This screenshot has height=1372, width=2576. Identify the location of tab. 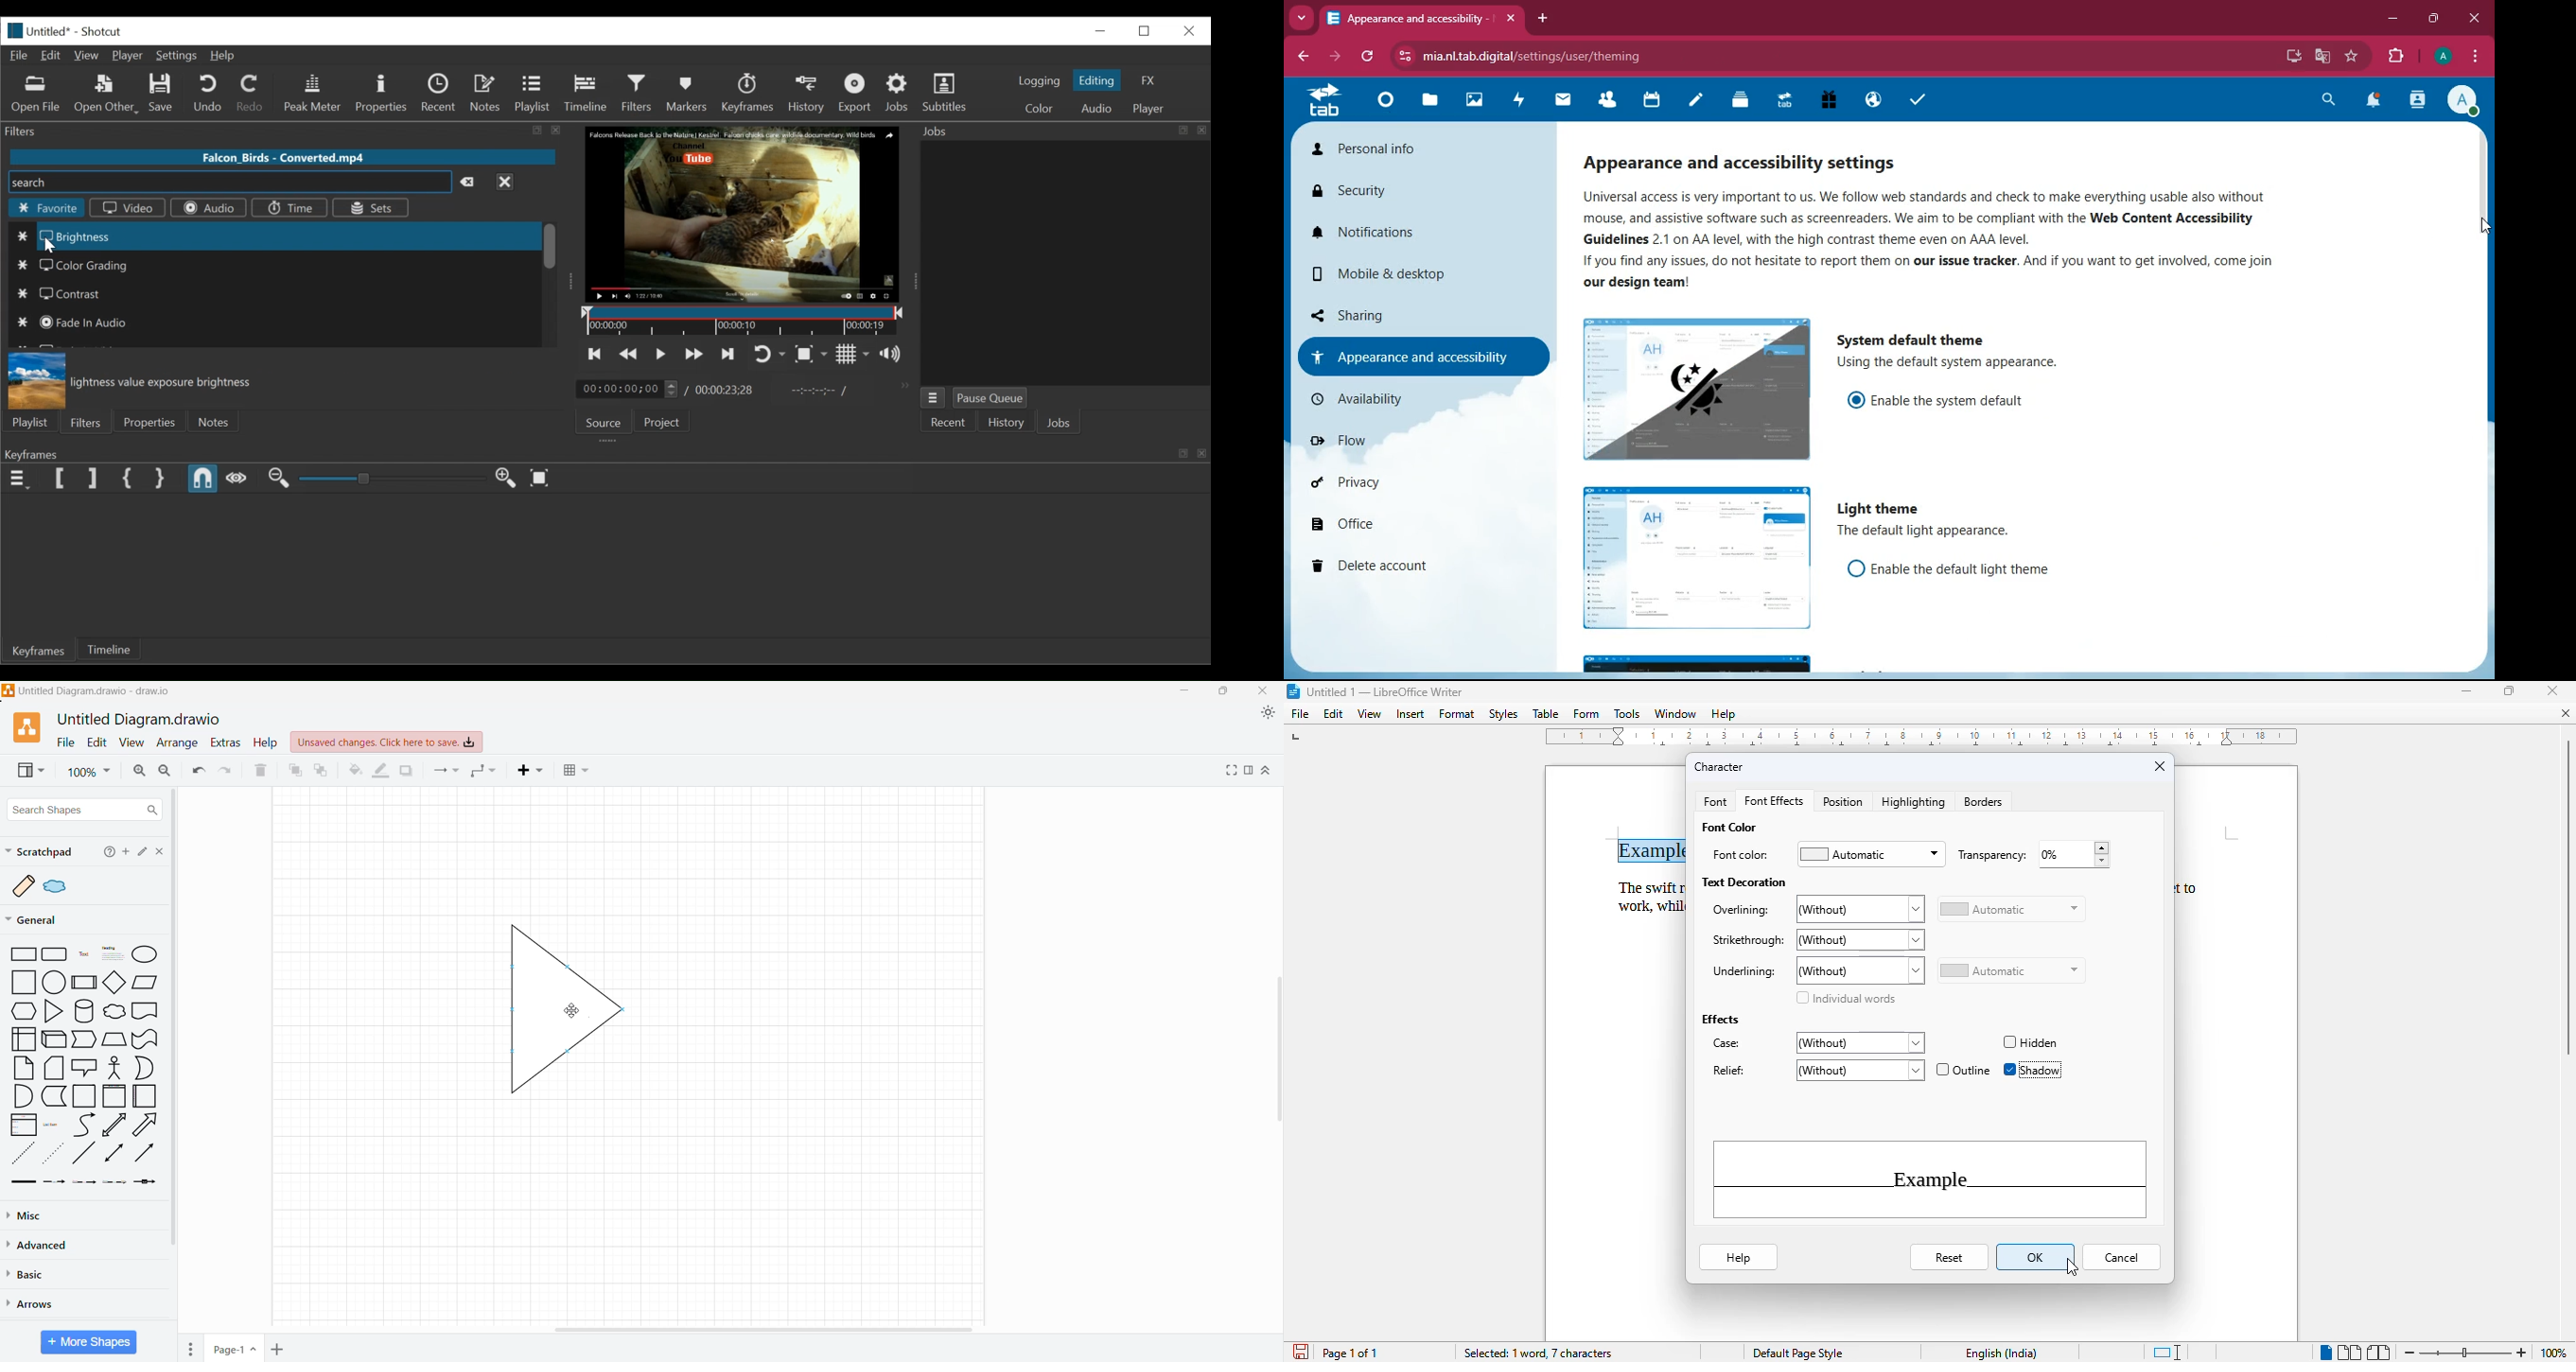
(1783, 99).